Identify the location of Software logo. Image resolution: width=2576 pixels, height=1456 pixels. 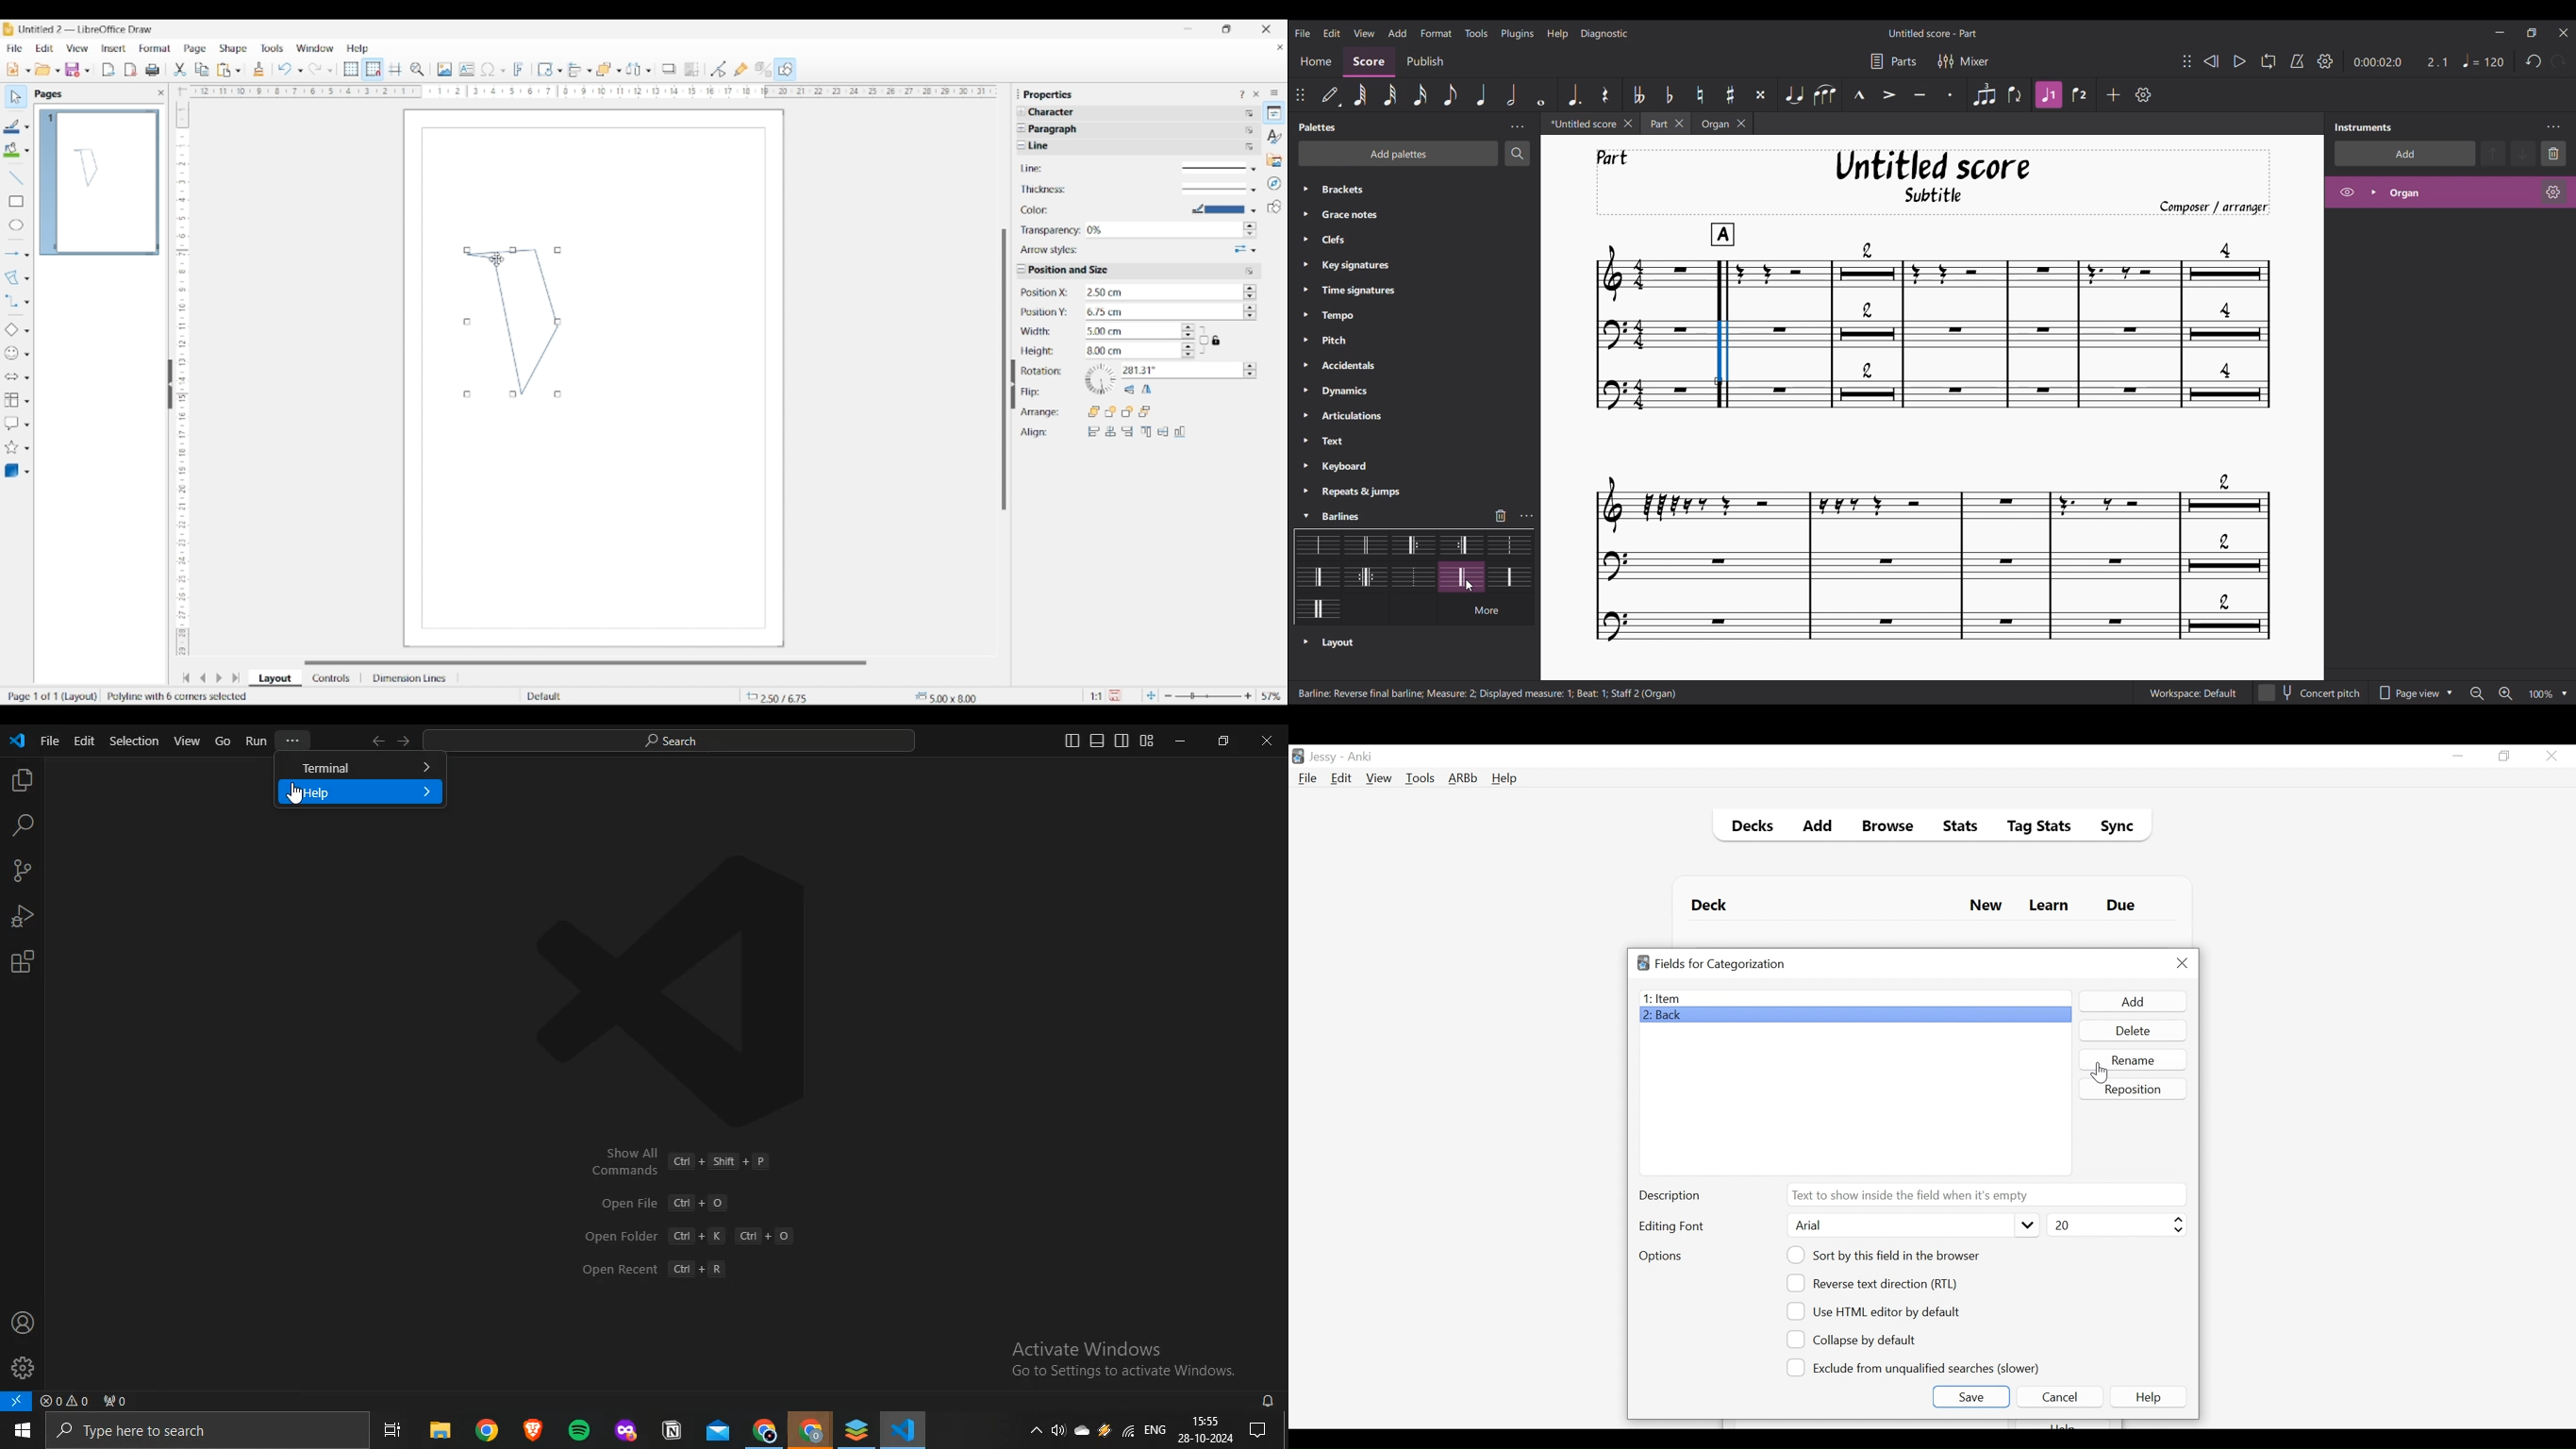
(8, 29).